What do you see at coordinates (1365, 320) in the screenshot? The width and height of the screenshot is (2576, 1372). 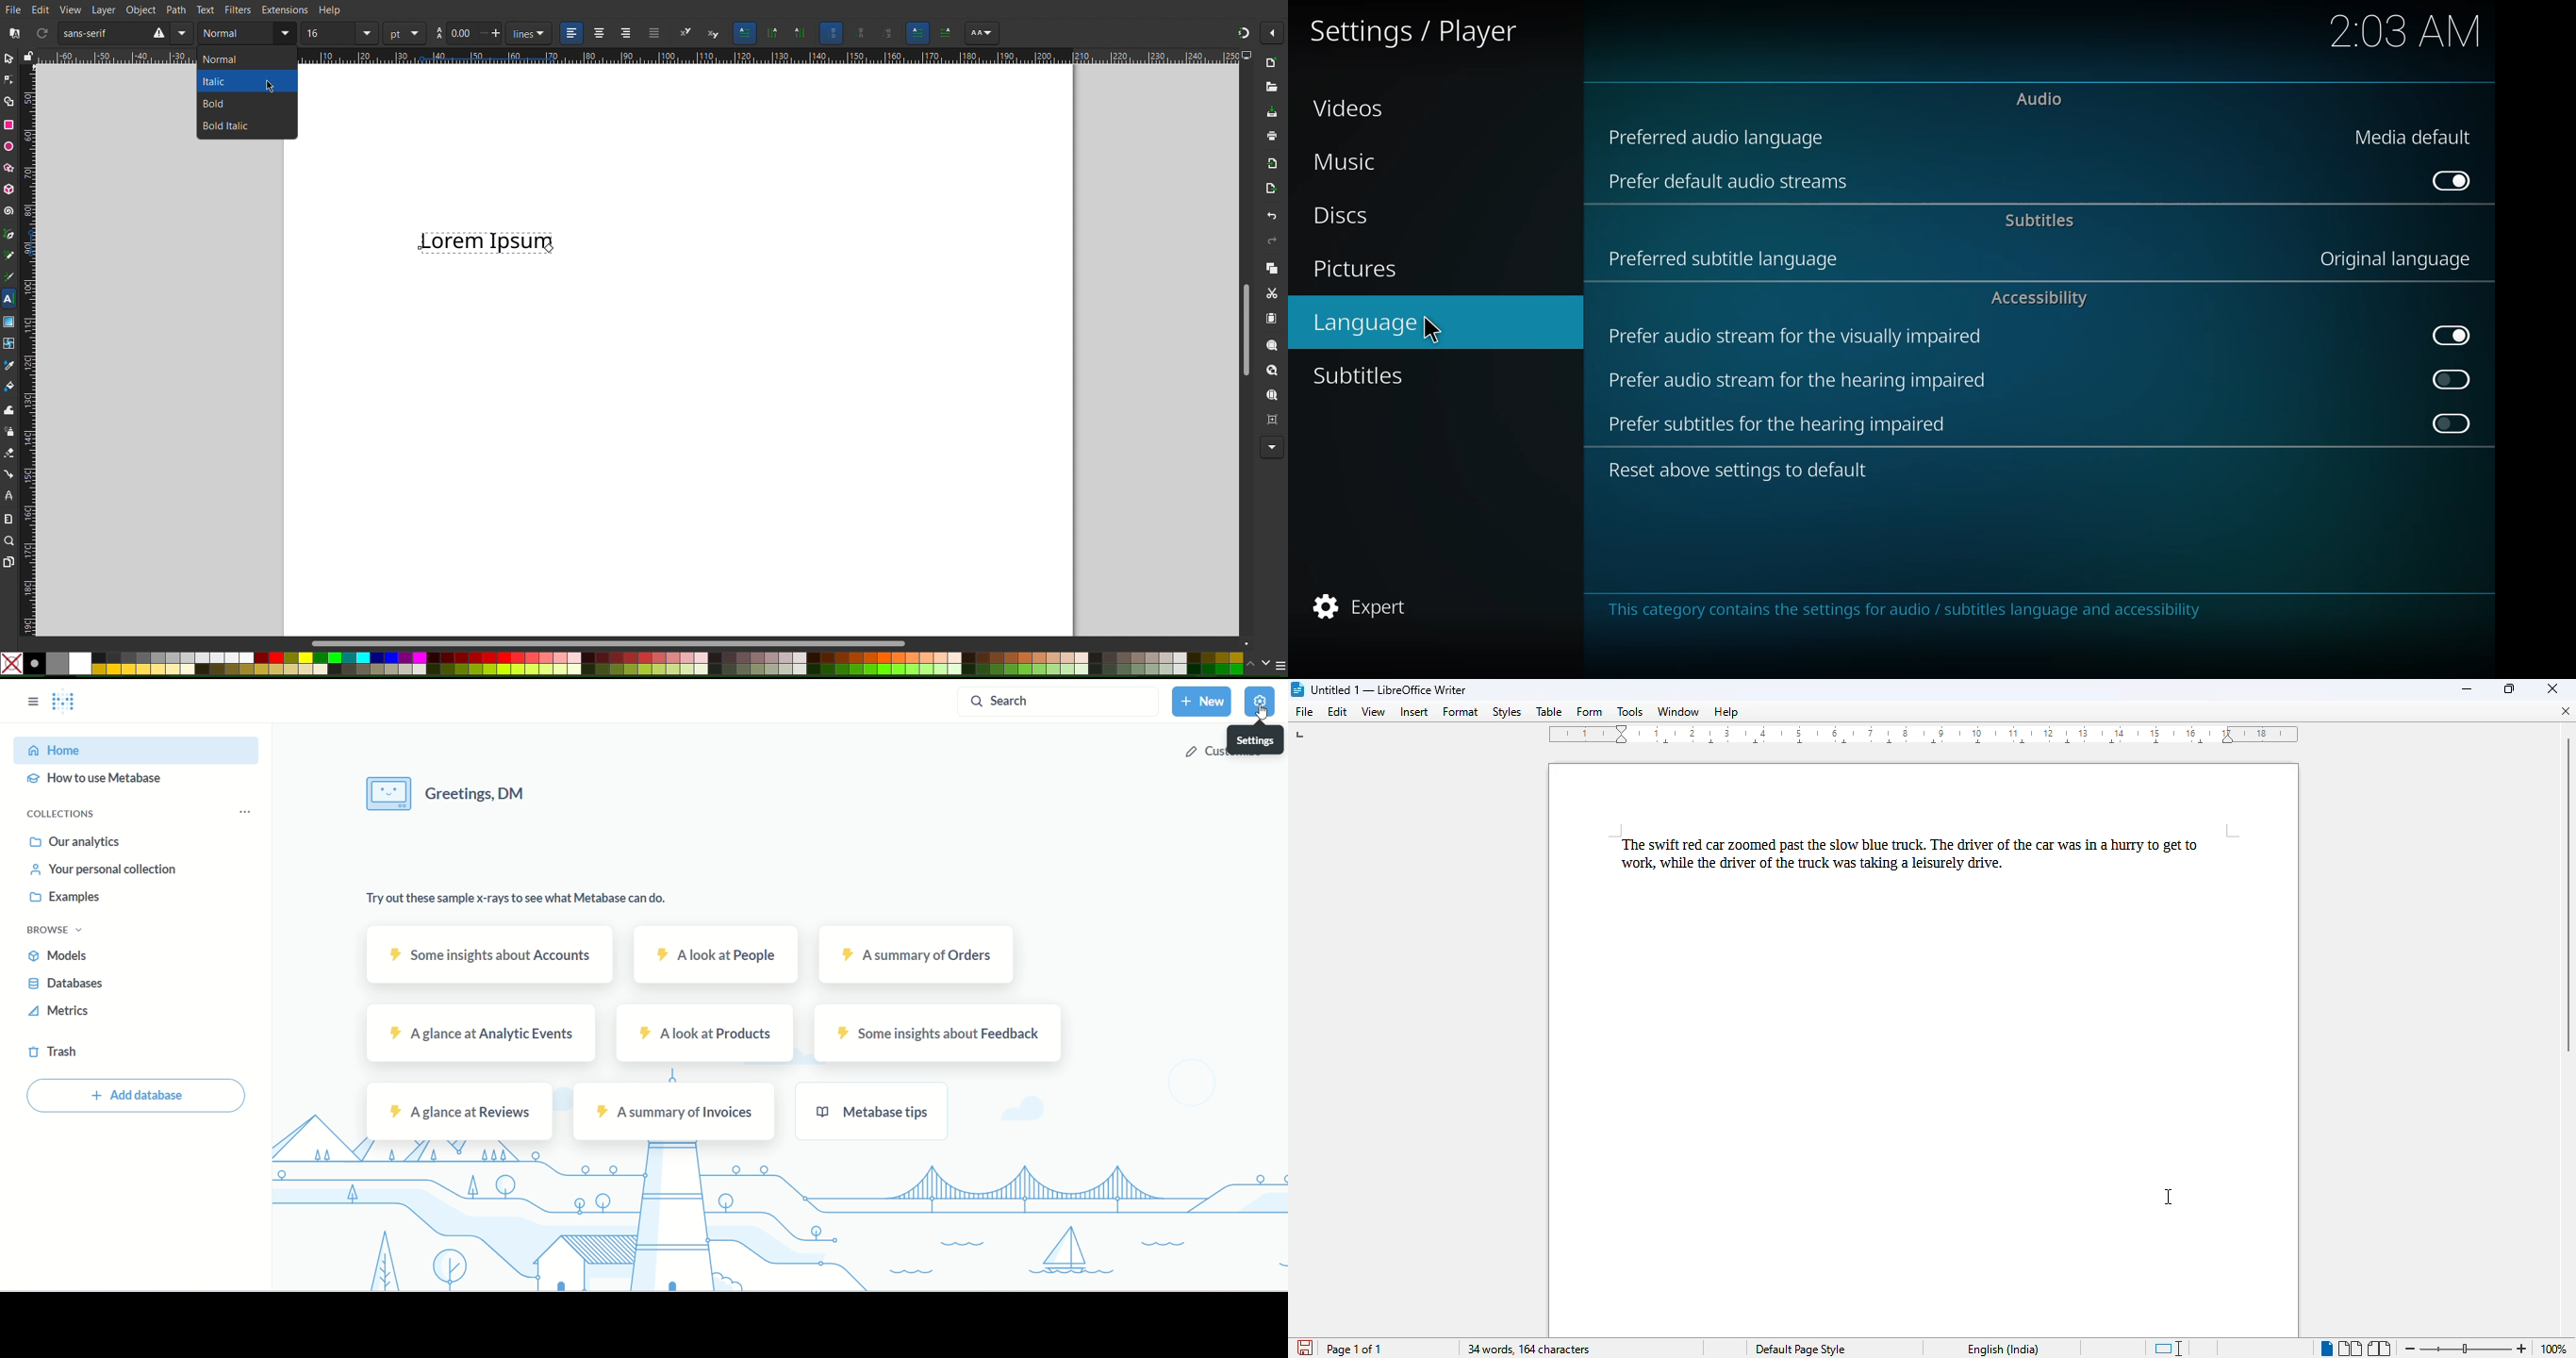 I see `language` at bounding box center [1365, 320].